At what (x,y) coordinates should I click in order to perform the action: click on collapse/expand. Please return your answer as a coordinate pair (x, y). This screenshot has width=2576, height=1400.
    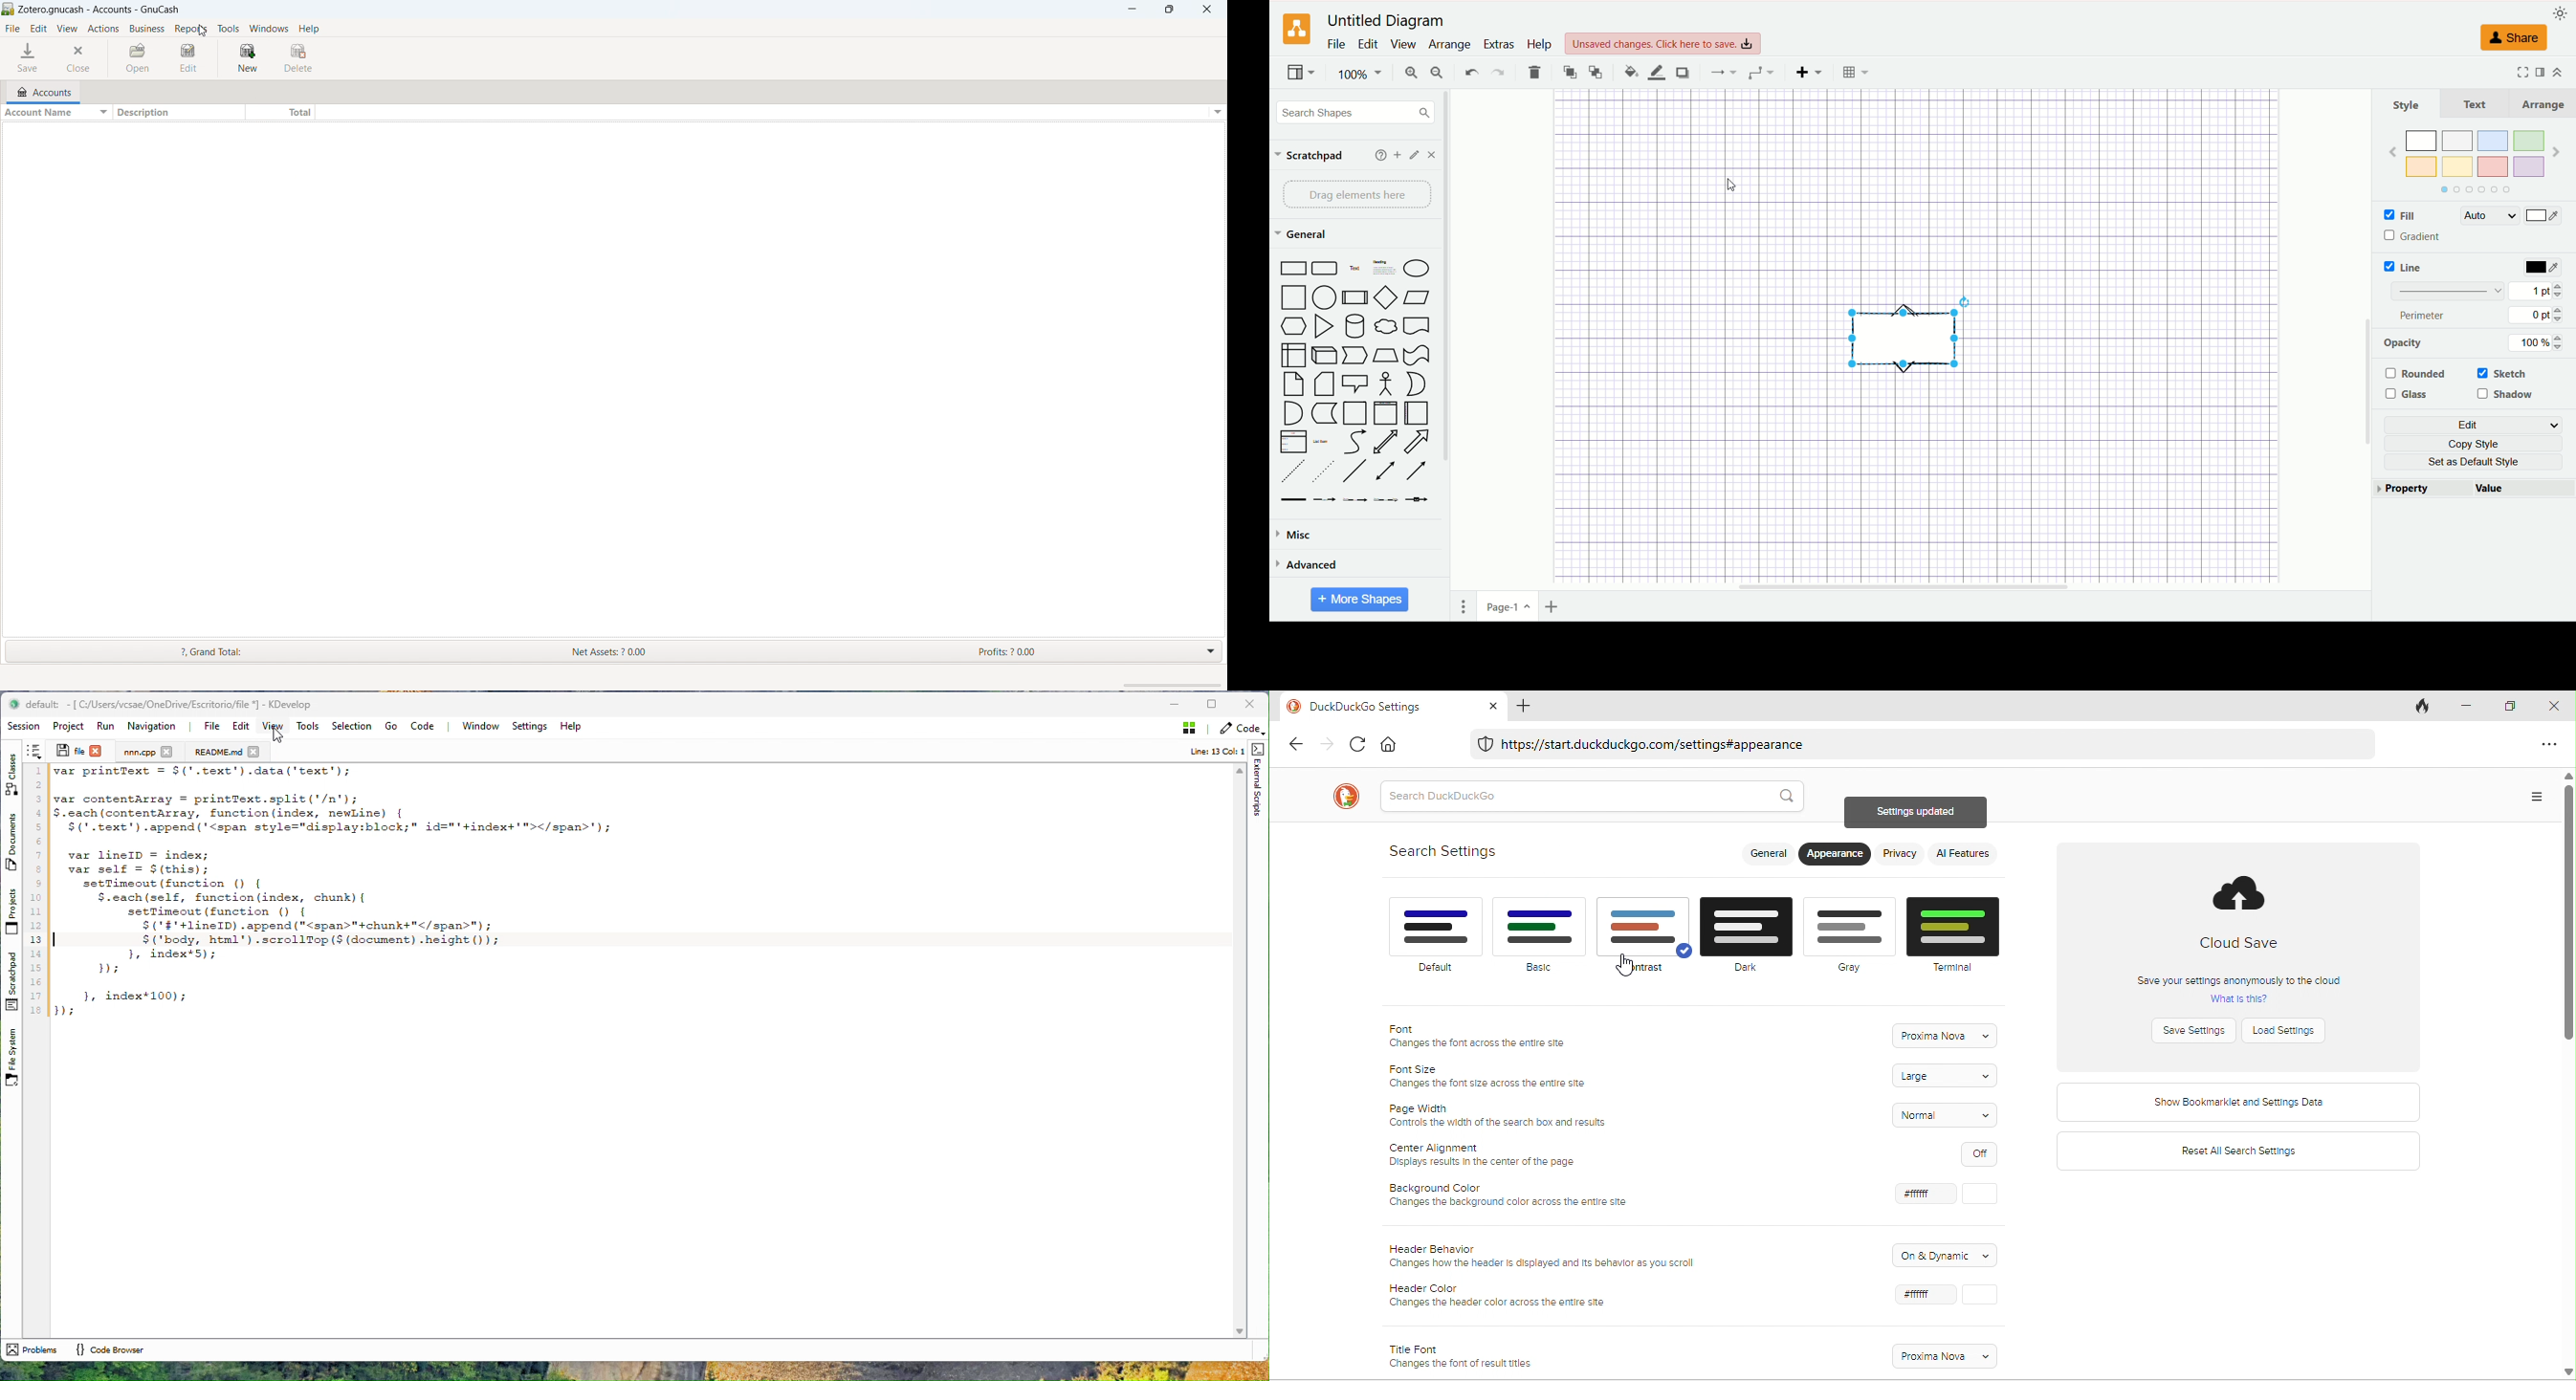
    Looking at the image, I should click on (2557, 71).